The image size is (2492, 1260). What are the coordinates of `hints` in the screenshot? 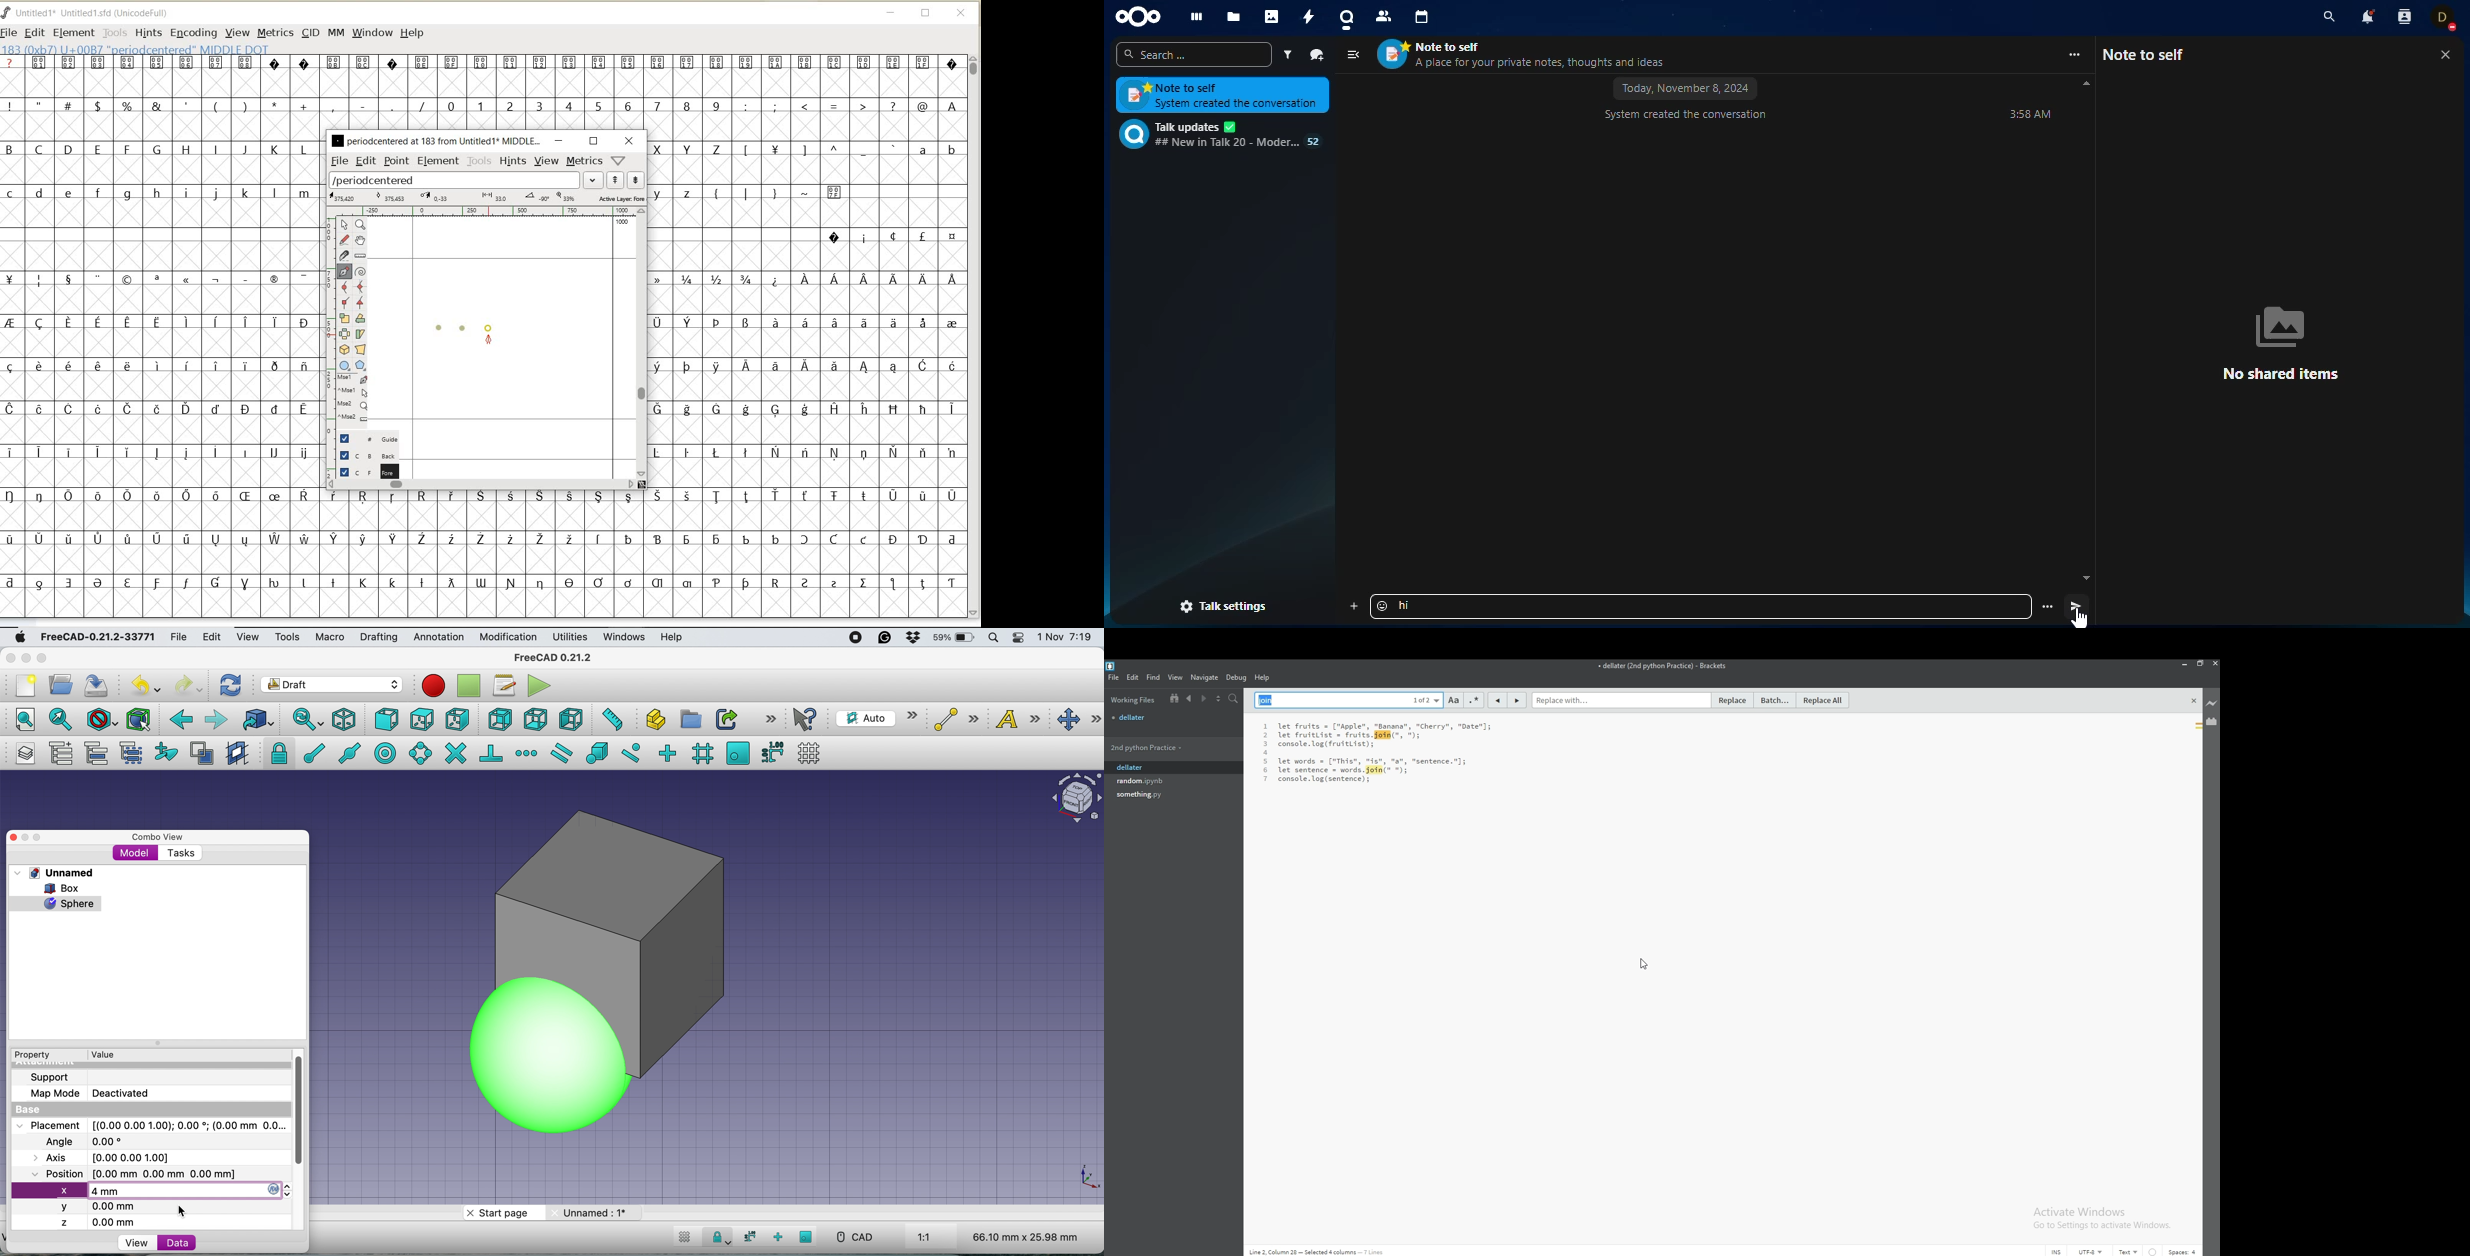 It's located at (514, 161).